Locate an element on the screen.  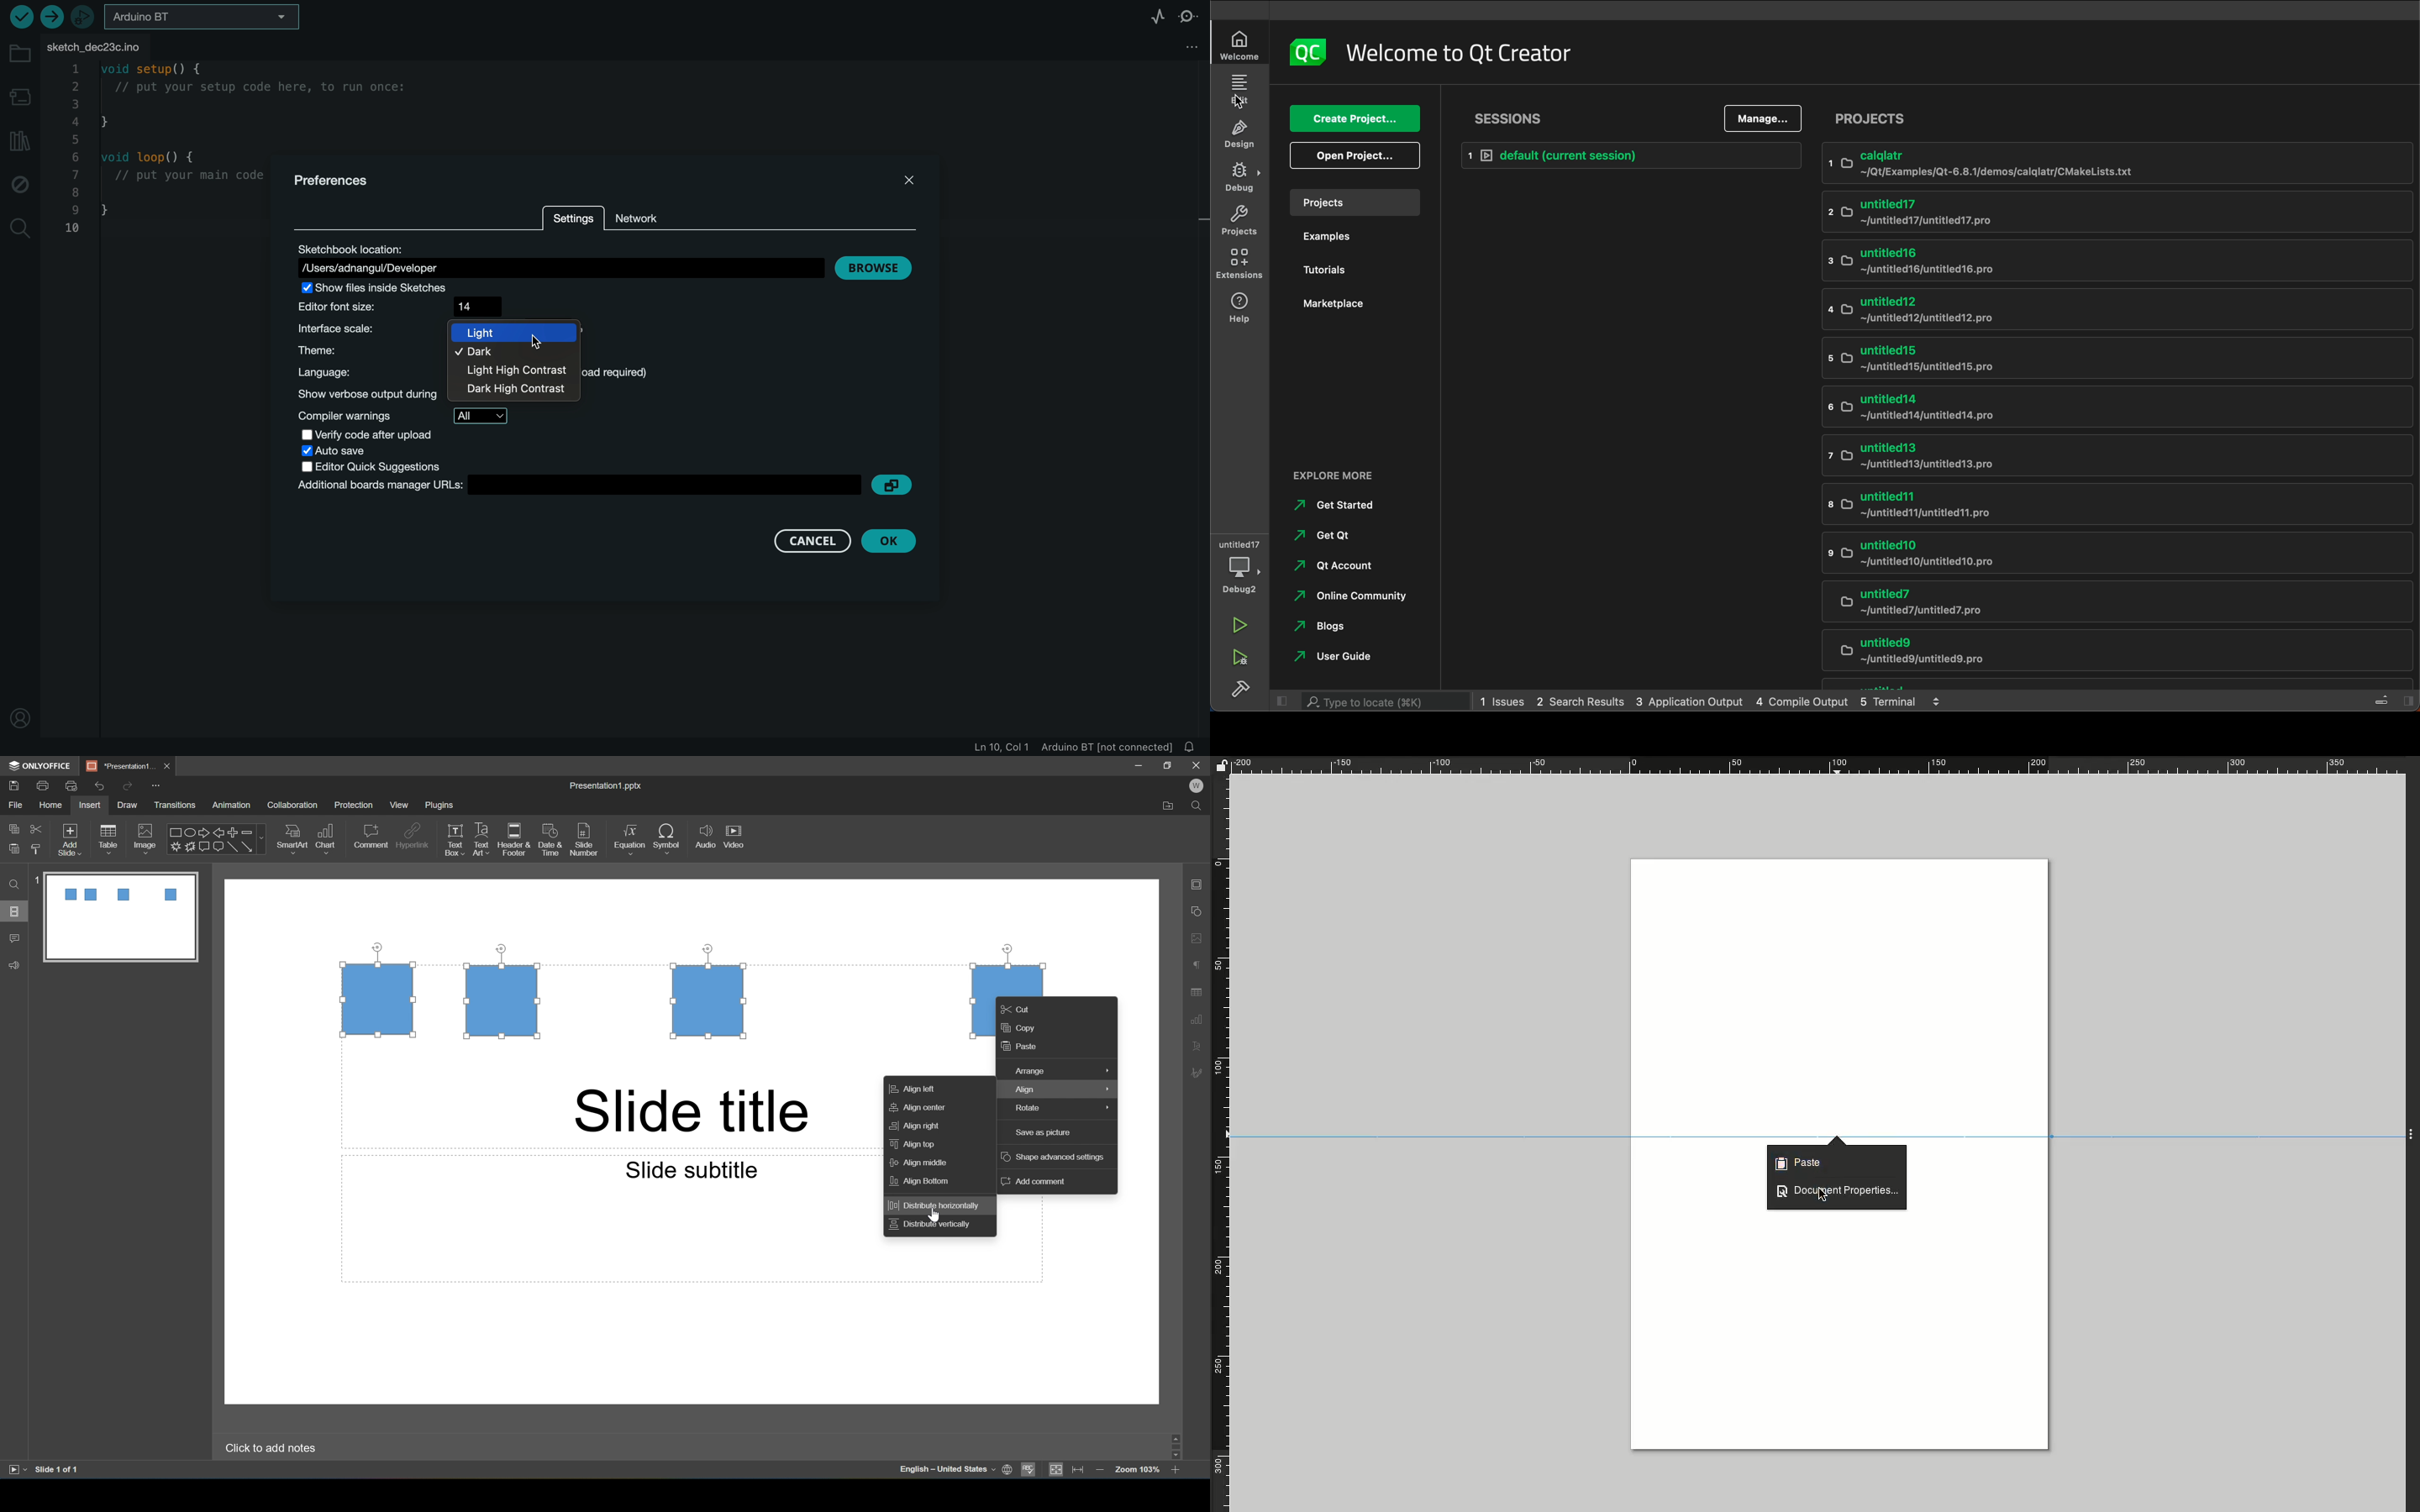
close is located at coordinates (909, 180).